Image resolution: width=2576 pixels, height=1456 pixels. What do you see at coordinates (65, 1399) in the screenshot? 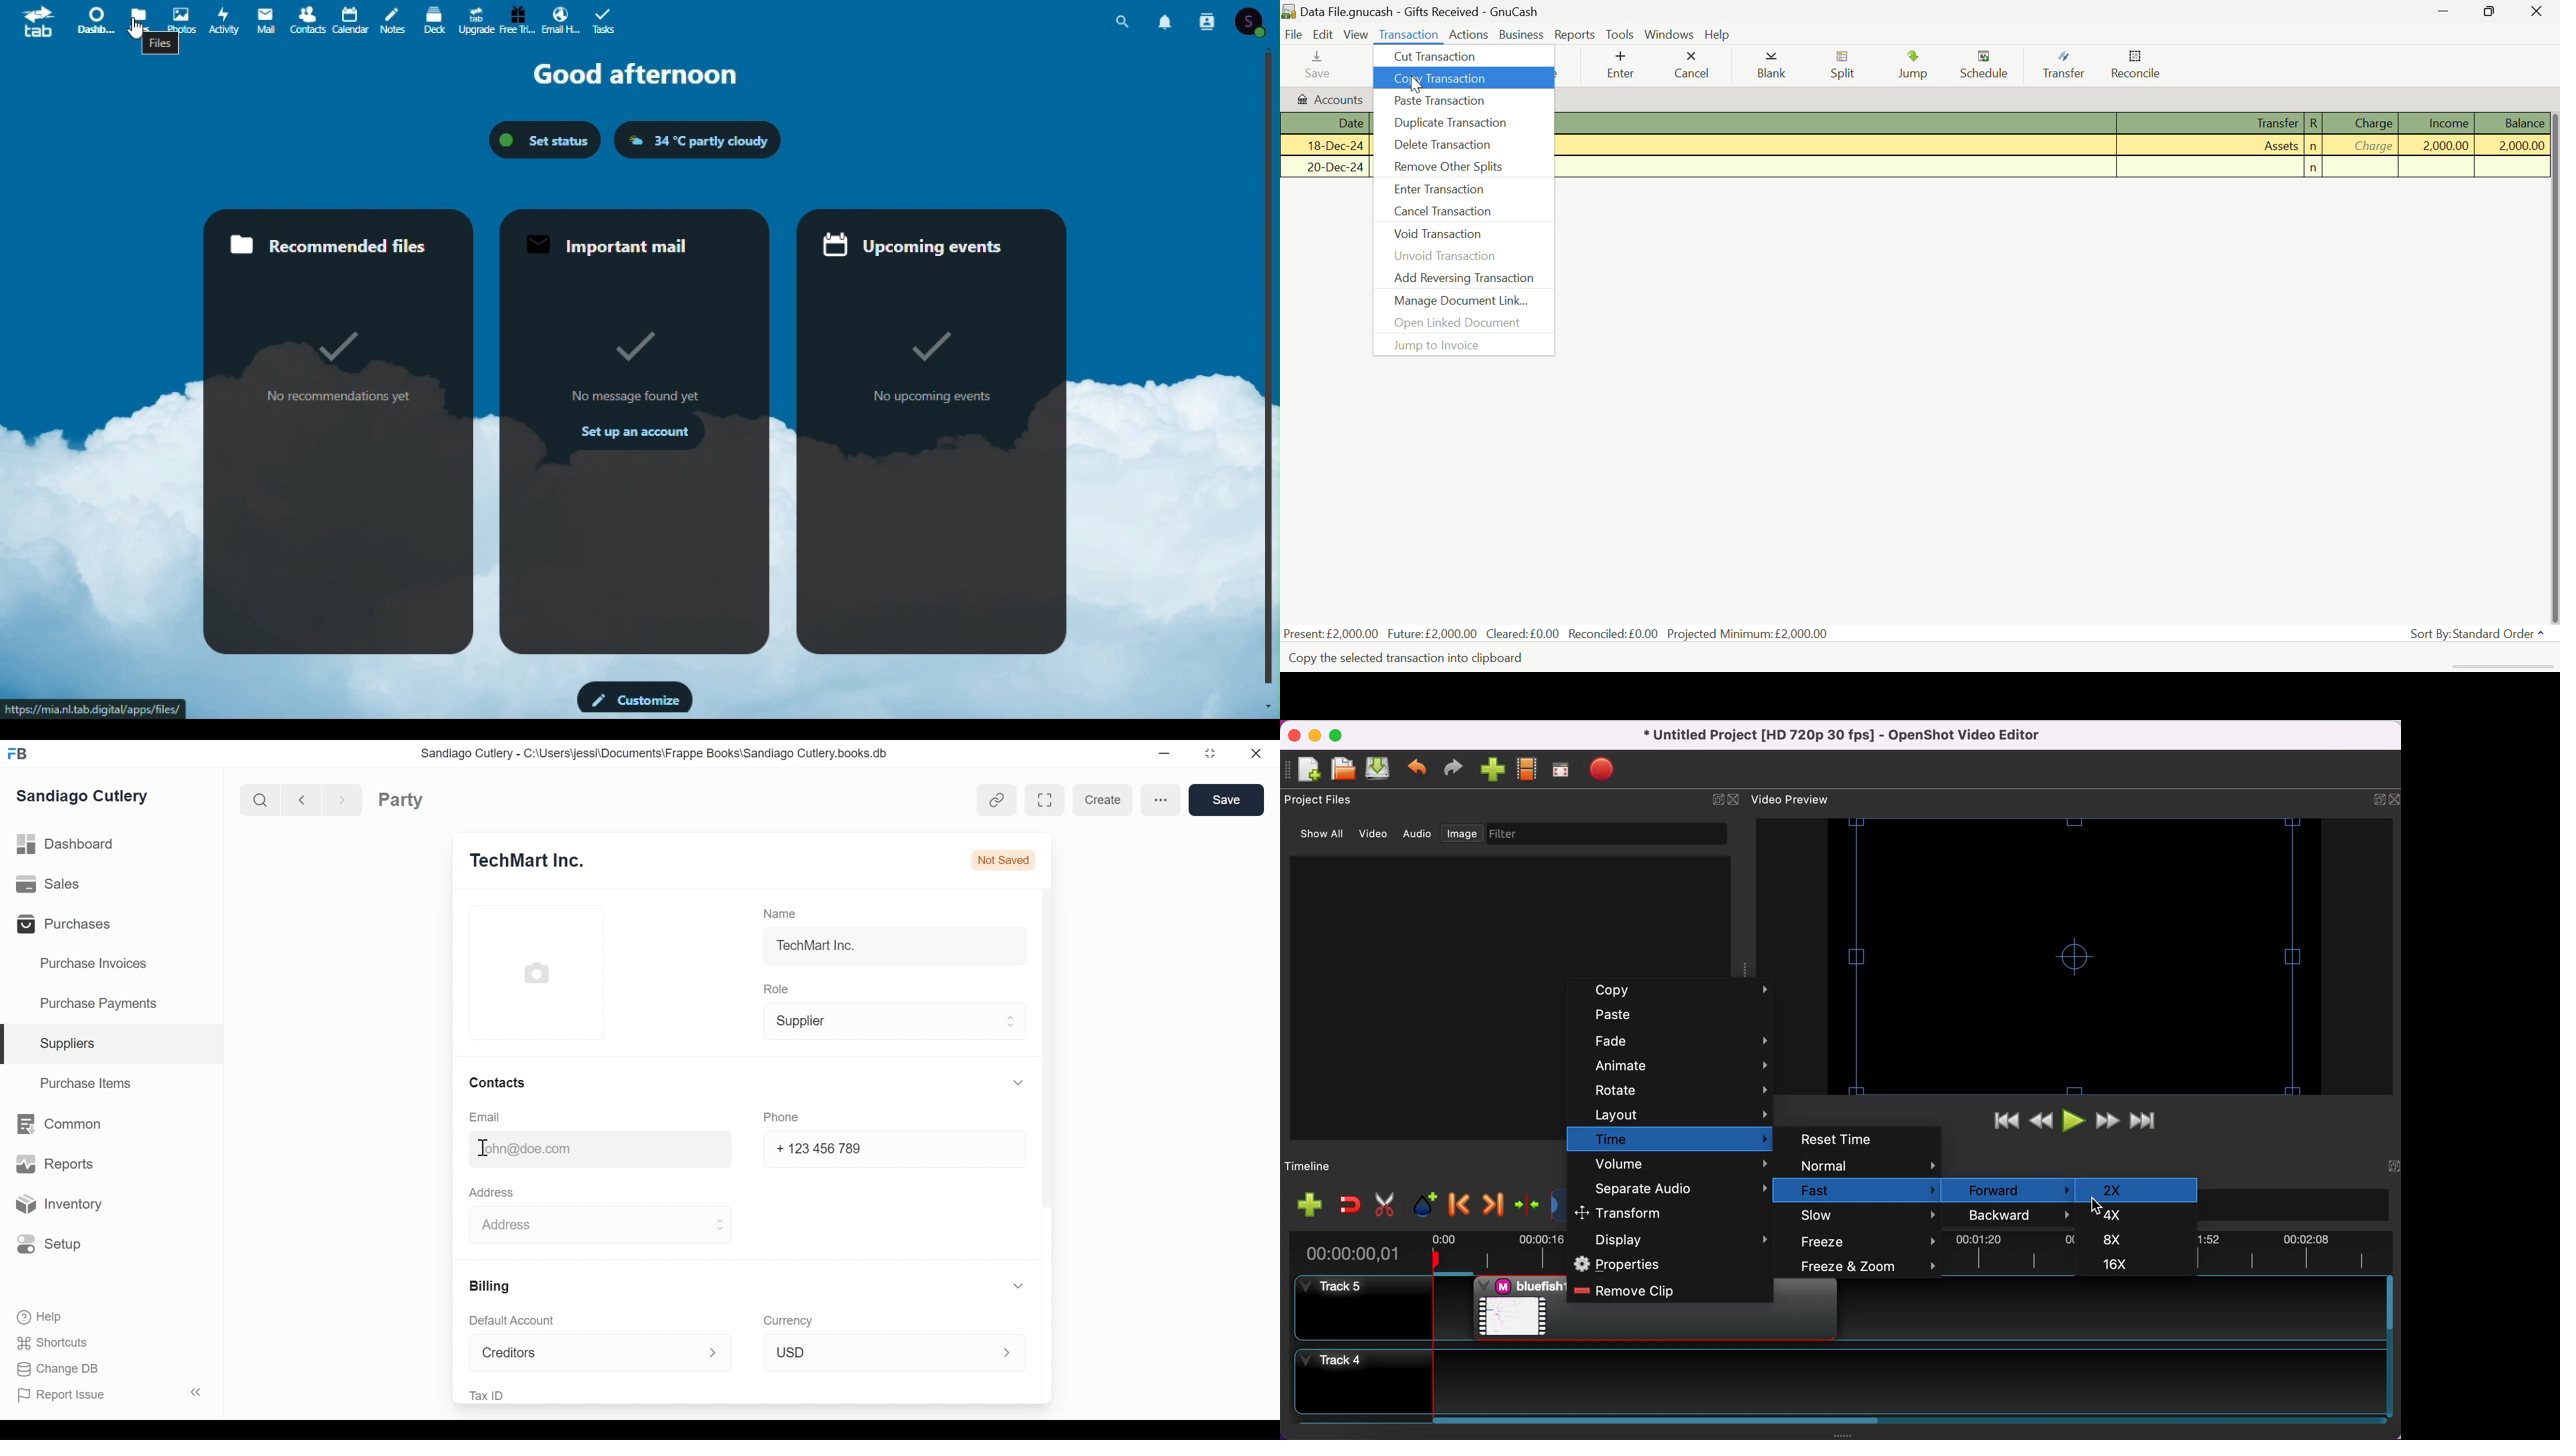
I see `[FP Report Issue` at bounding box center [65, 1399].